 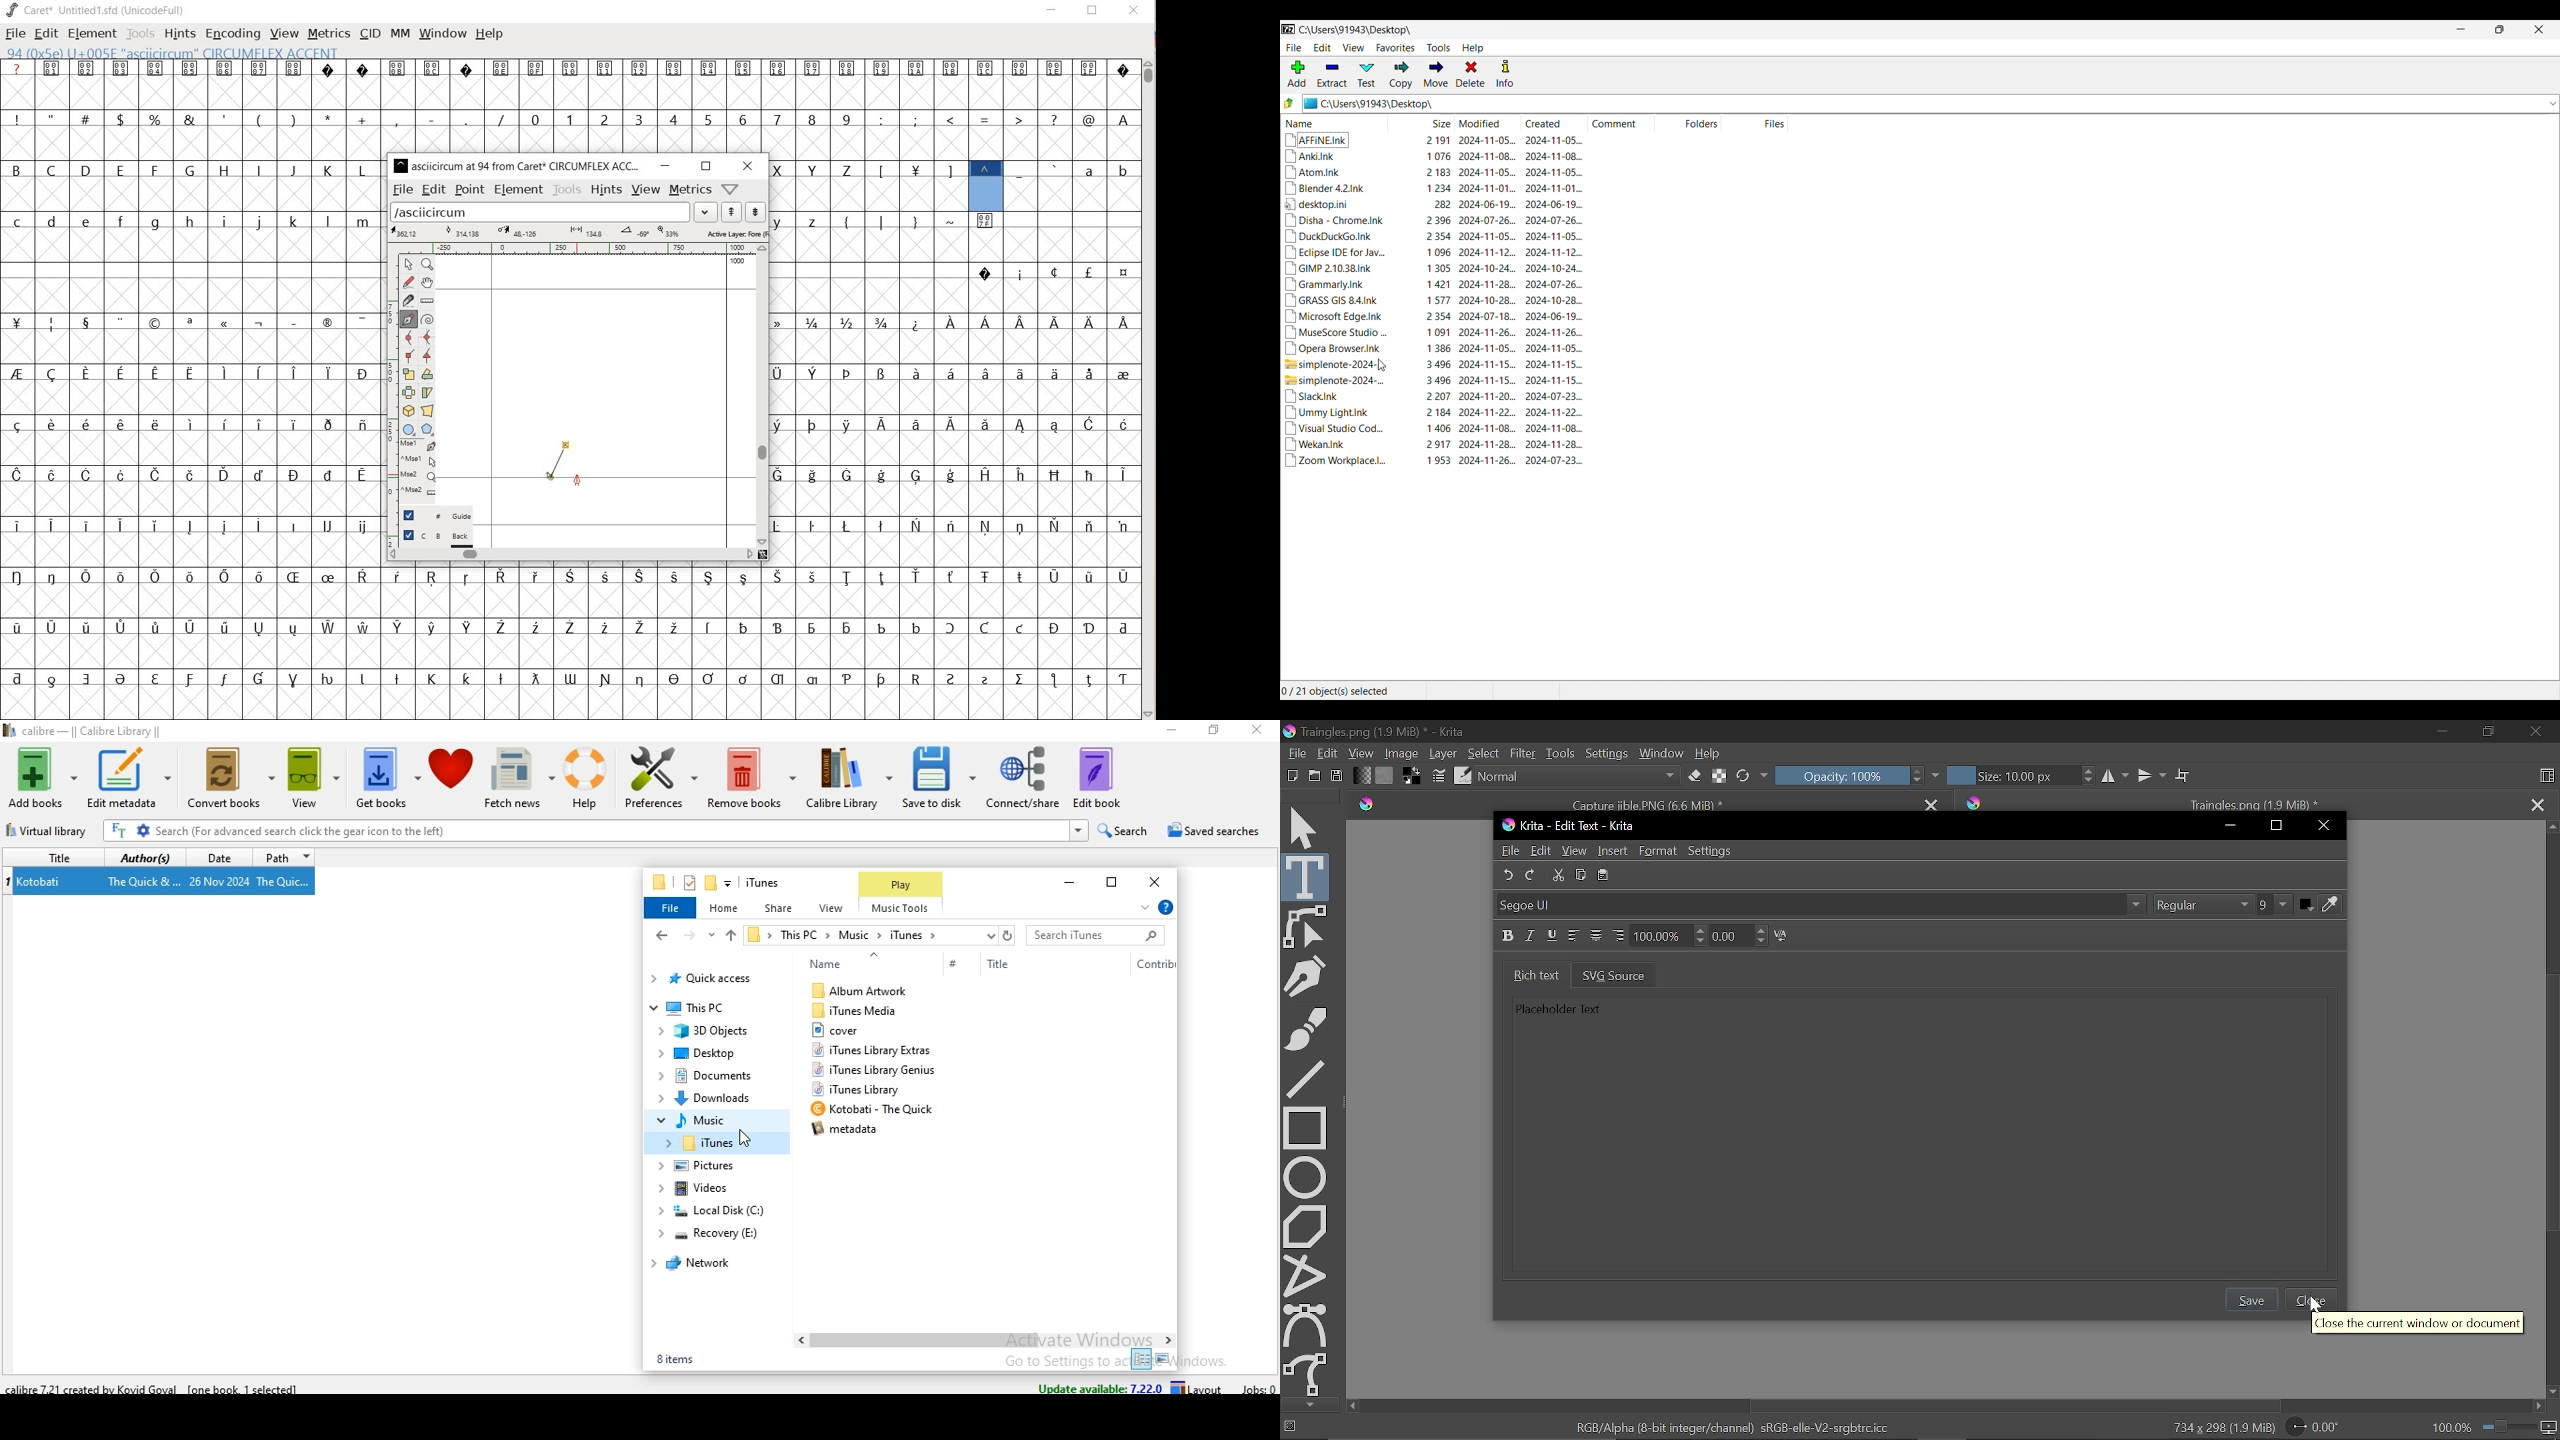 What do you see at coordinates (725, 906) in the screenshot?
I see `home` at bounding box center [725, 906].